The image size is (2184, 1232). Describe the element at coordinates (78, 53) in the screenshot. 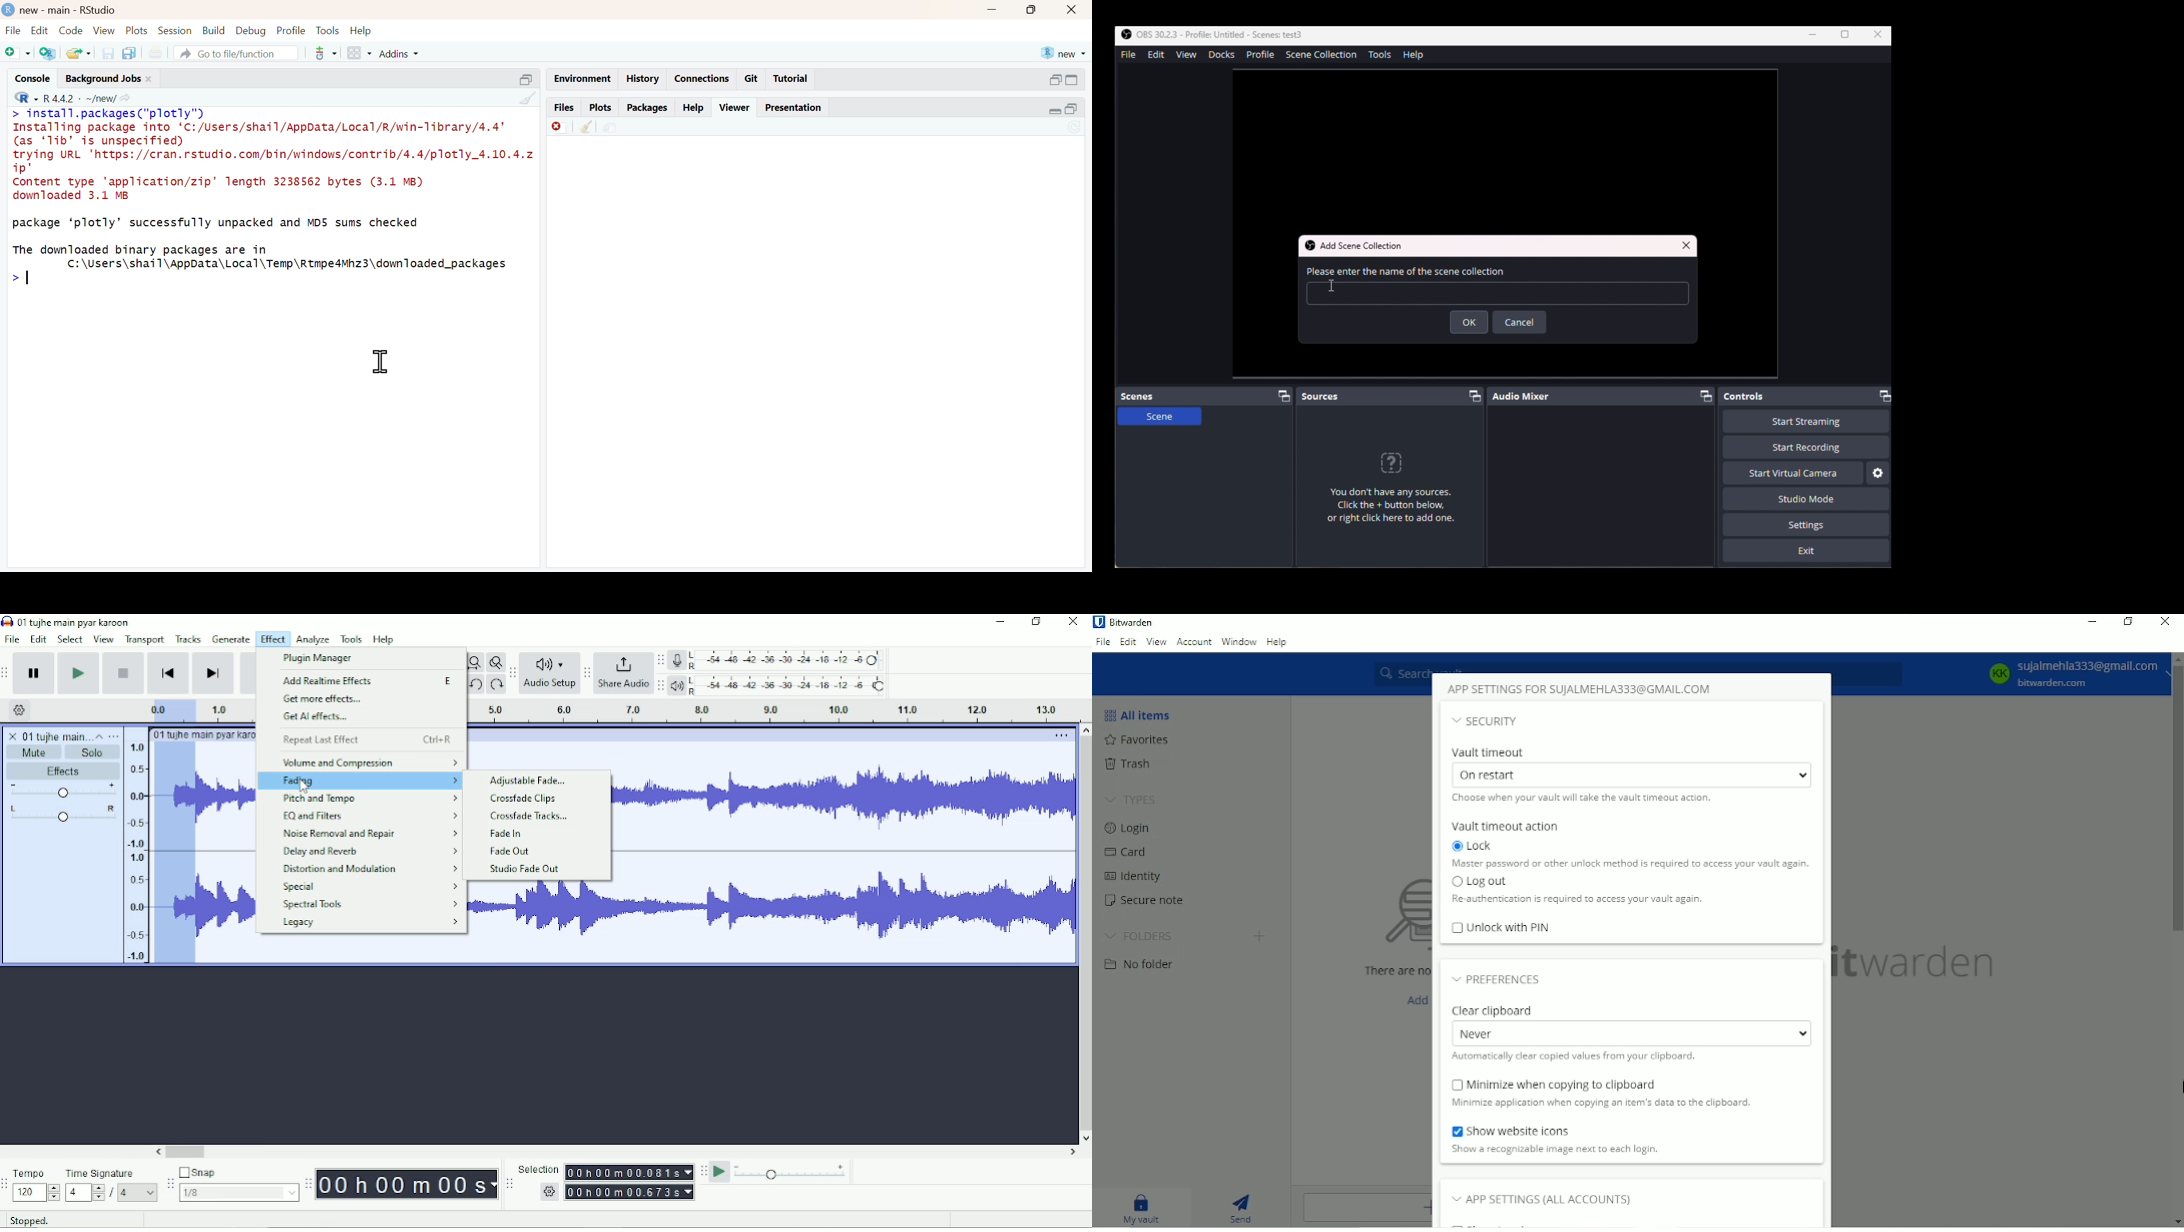

I see `open an existing file` at that location.